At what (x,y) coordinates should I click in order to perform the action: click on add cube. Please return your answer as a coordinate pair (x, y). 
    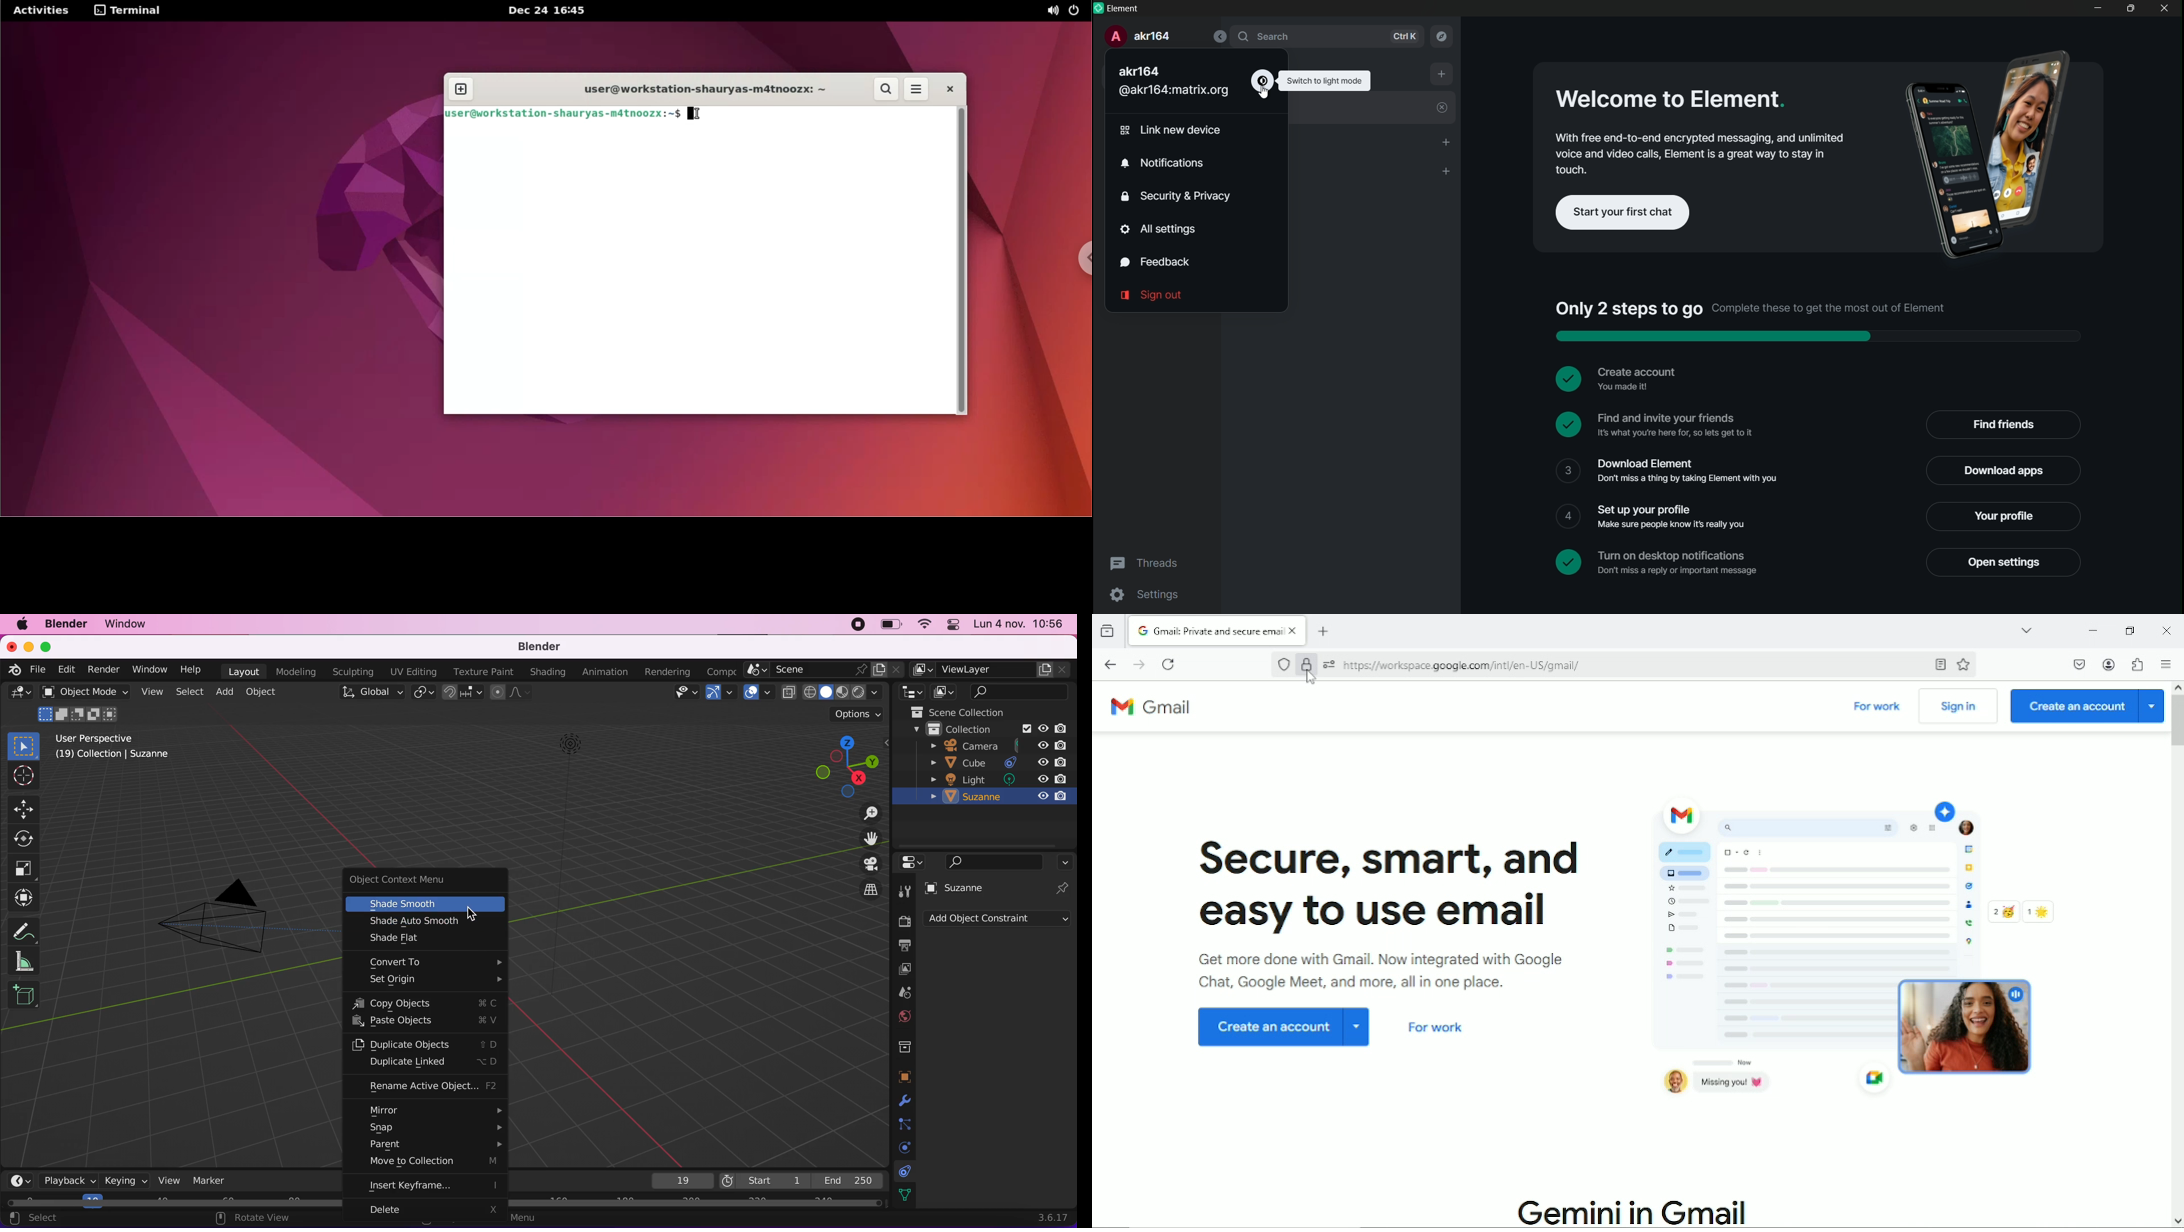
    Looking at the image, I should click on (26, 998).